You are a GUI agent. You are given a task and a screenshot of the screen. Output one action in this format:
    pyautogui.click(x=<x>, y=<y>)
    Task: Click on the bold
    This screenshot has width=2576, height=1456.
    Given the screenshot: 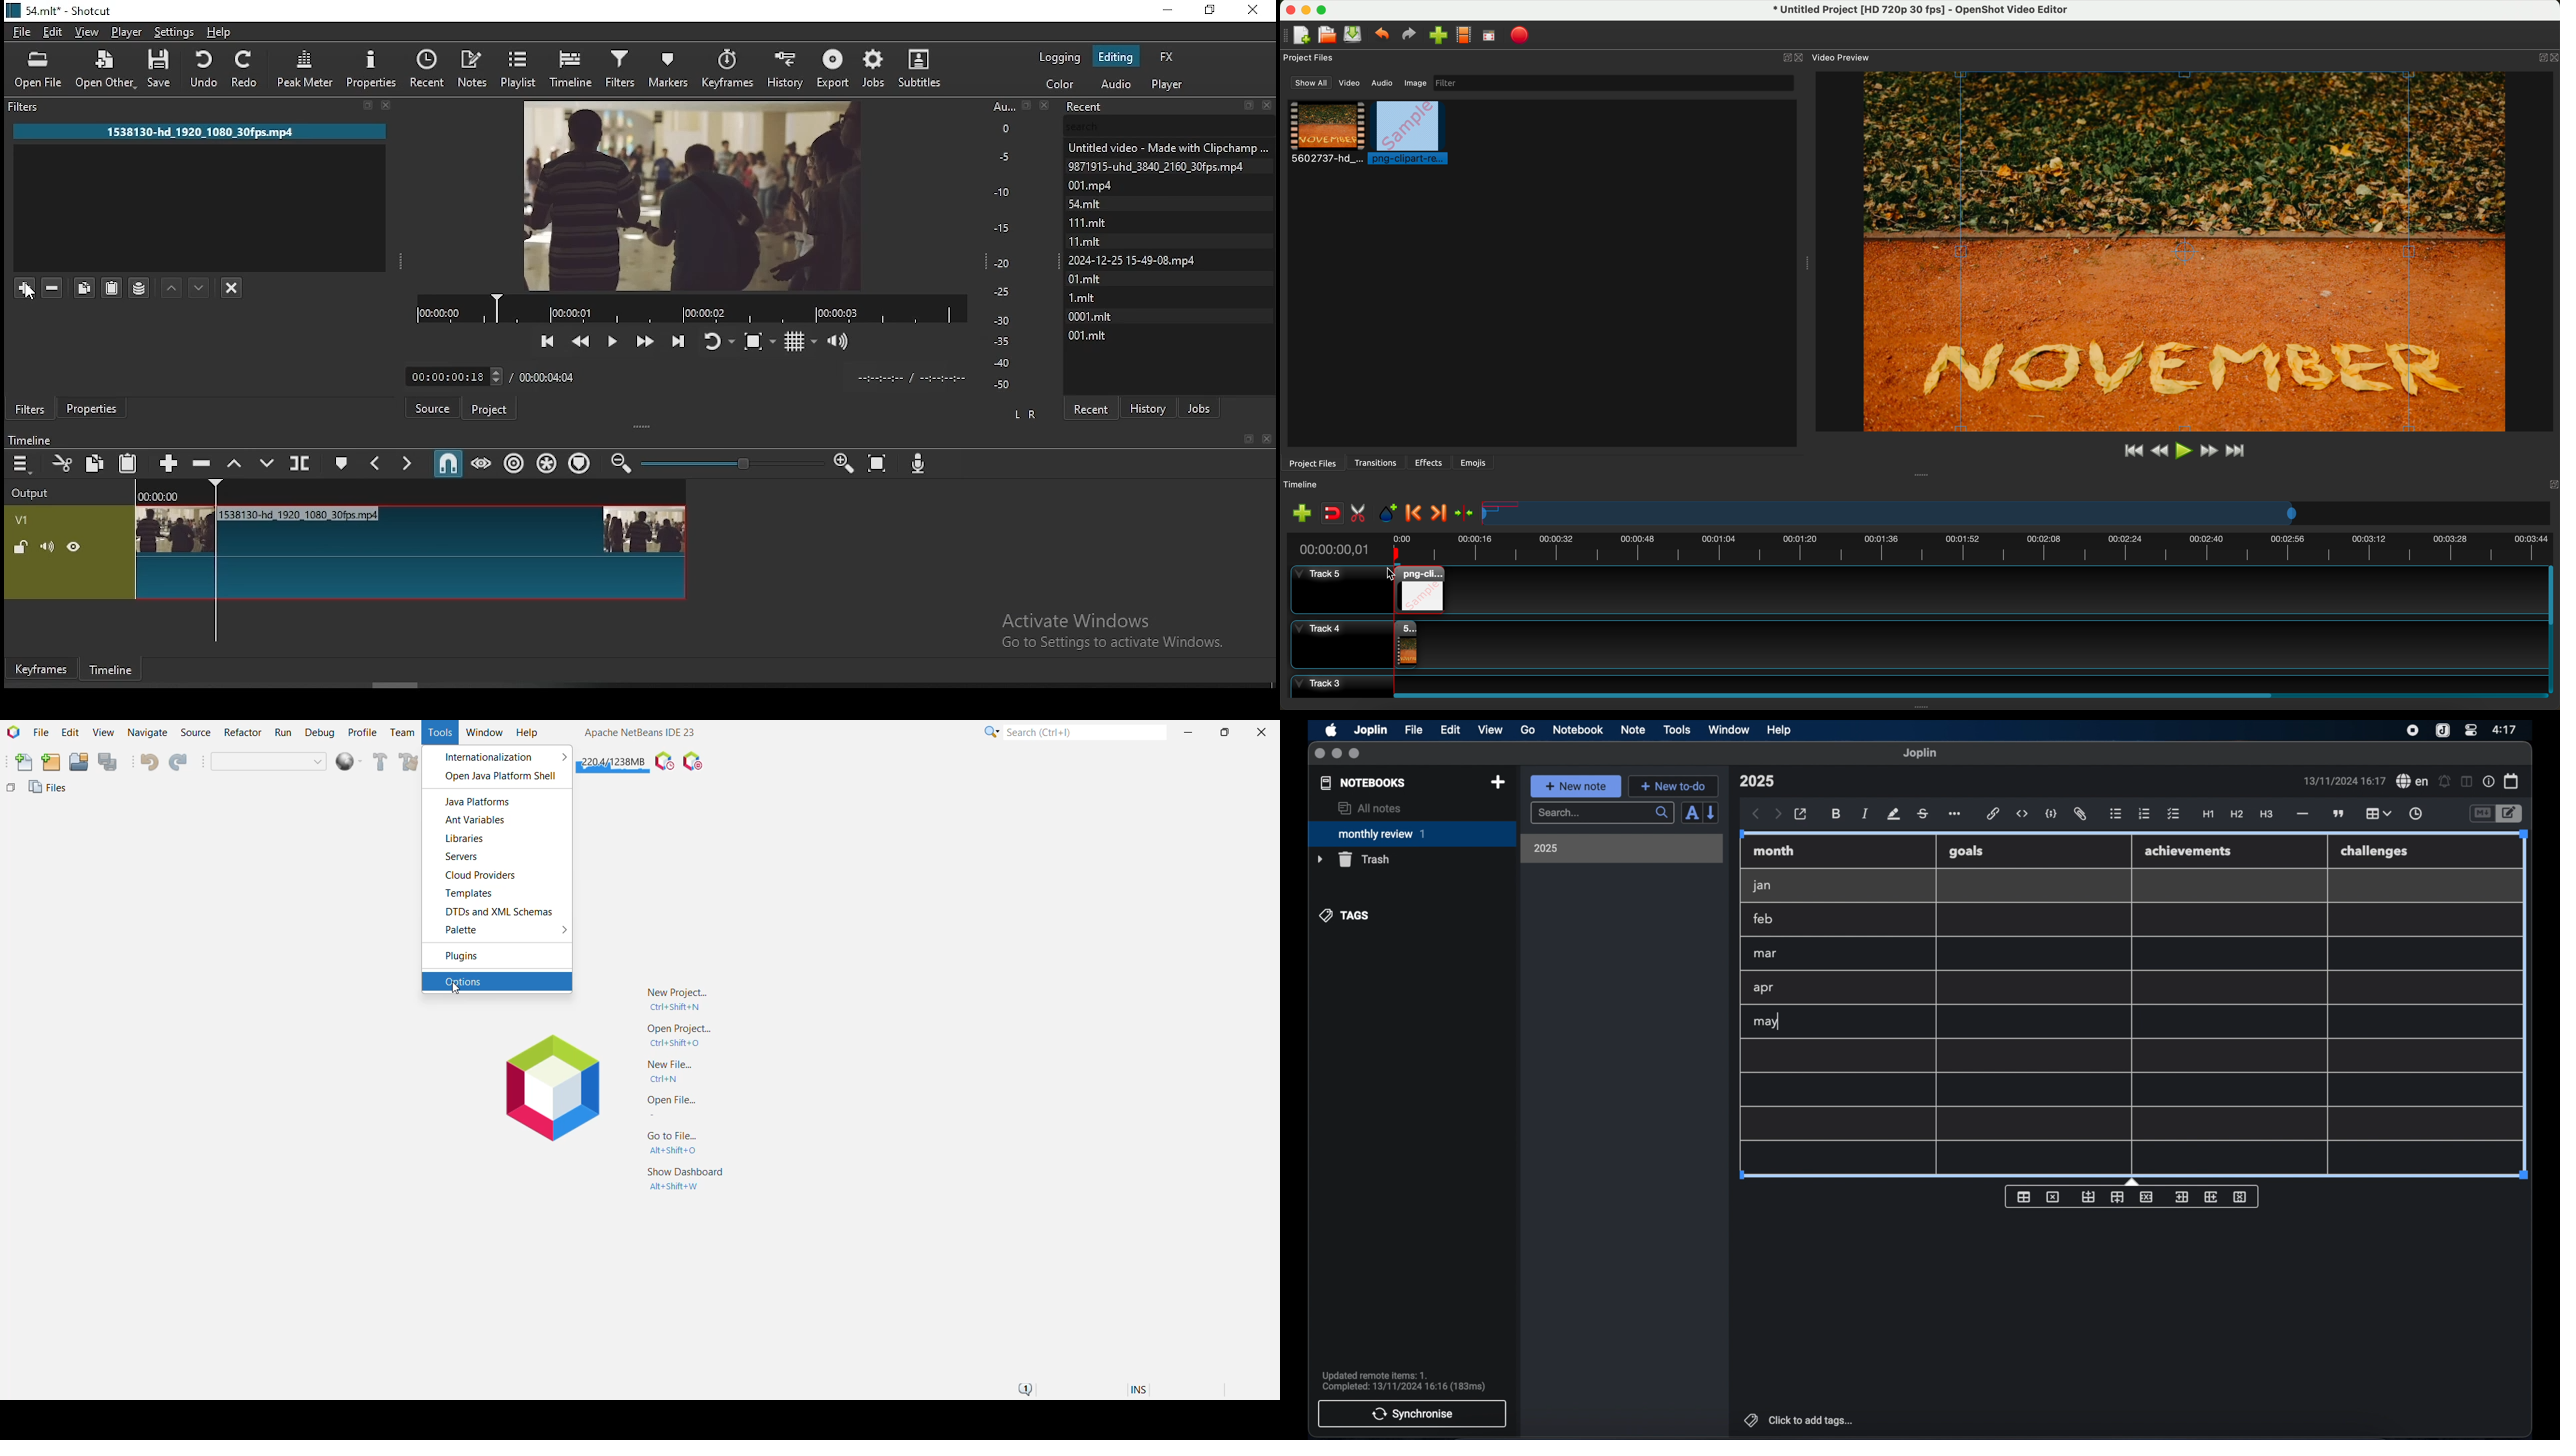 What is the action you would take?
    pyautogui.click(x=1837, y=814)
    